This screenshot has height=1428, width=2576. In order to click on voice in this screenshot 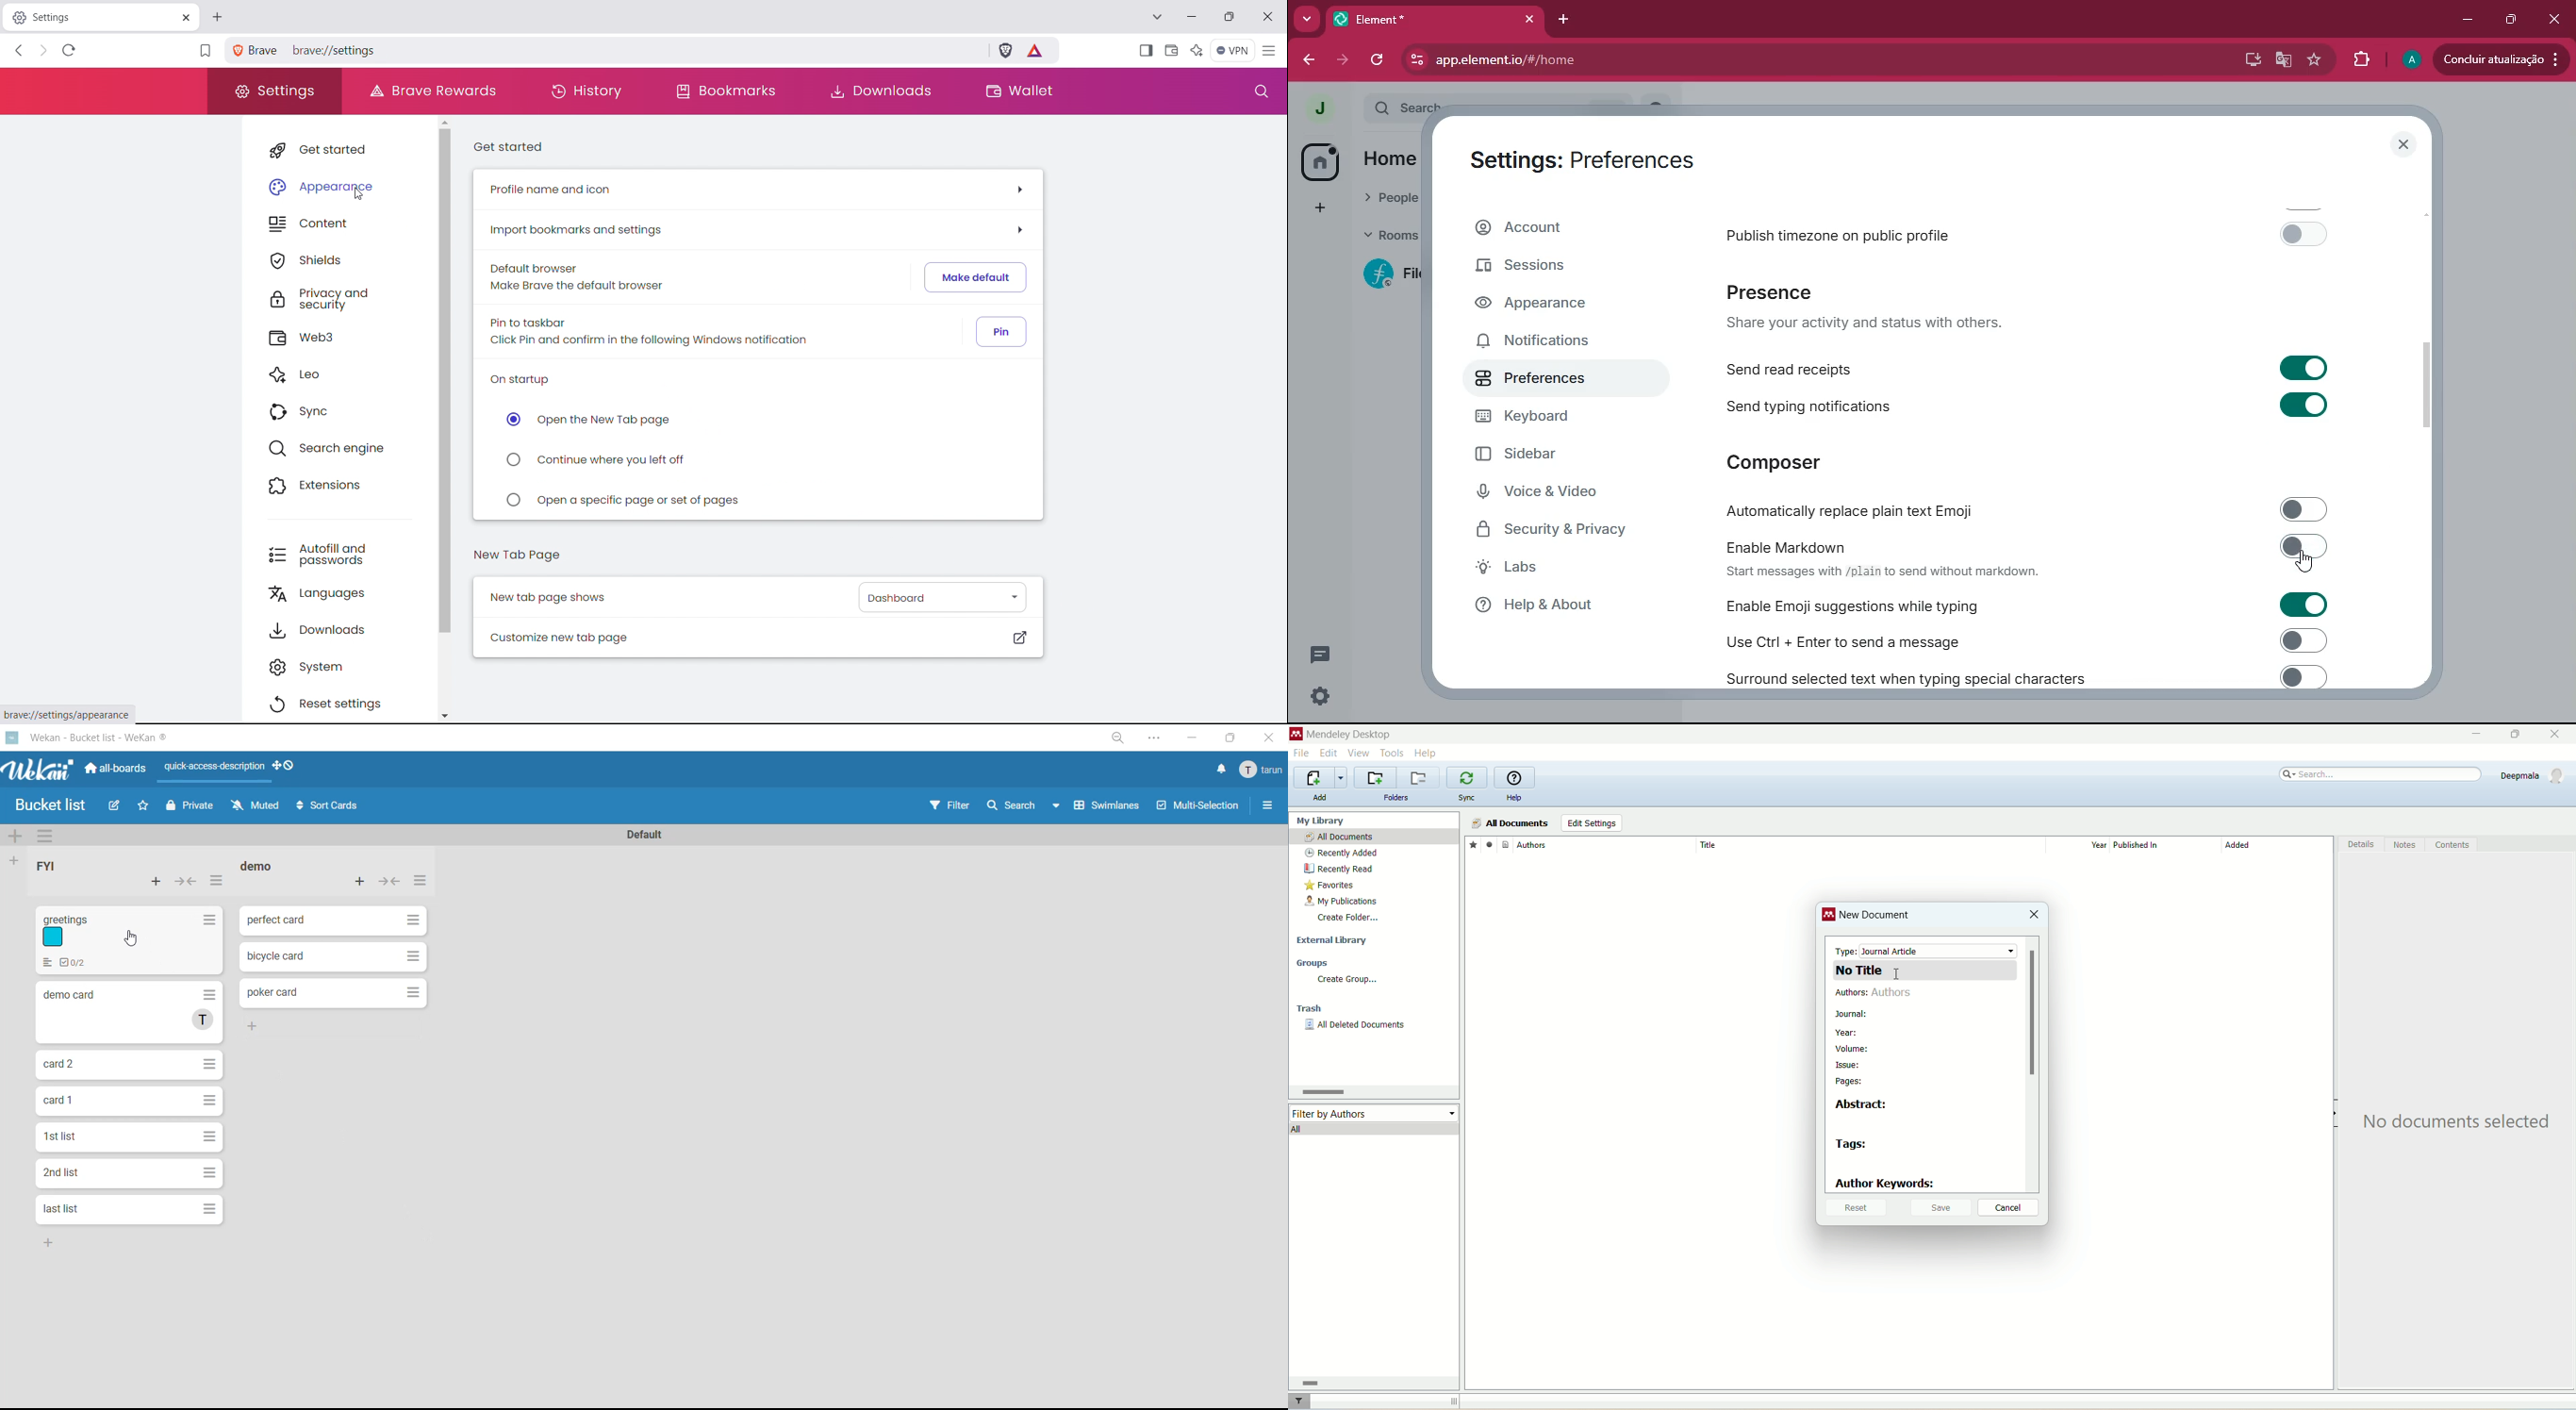, I will do `click(1548, 493)`.